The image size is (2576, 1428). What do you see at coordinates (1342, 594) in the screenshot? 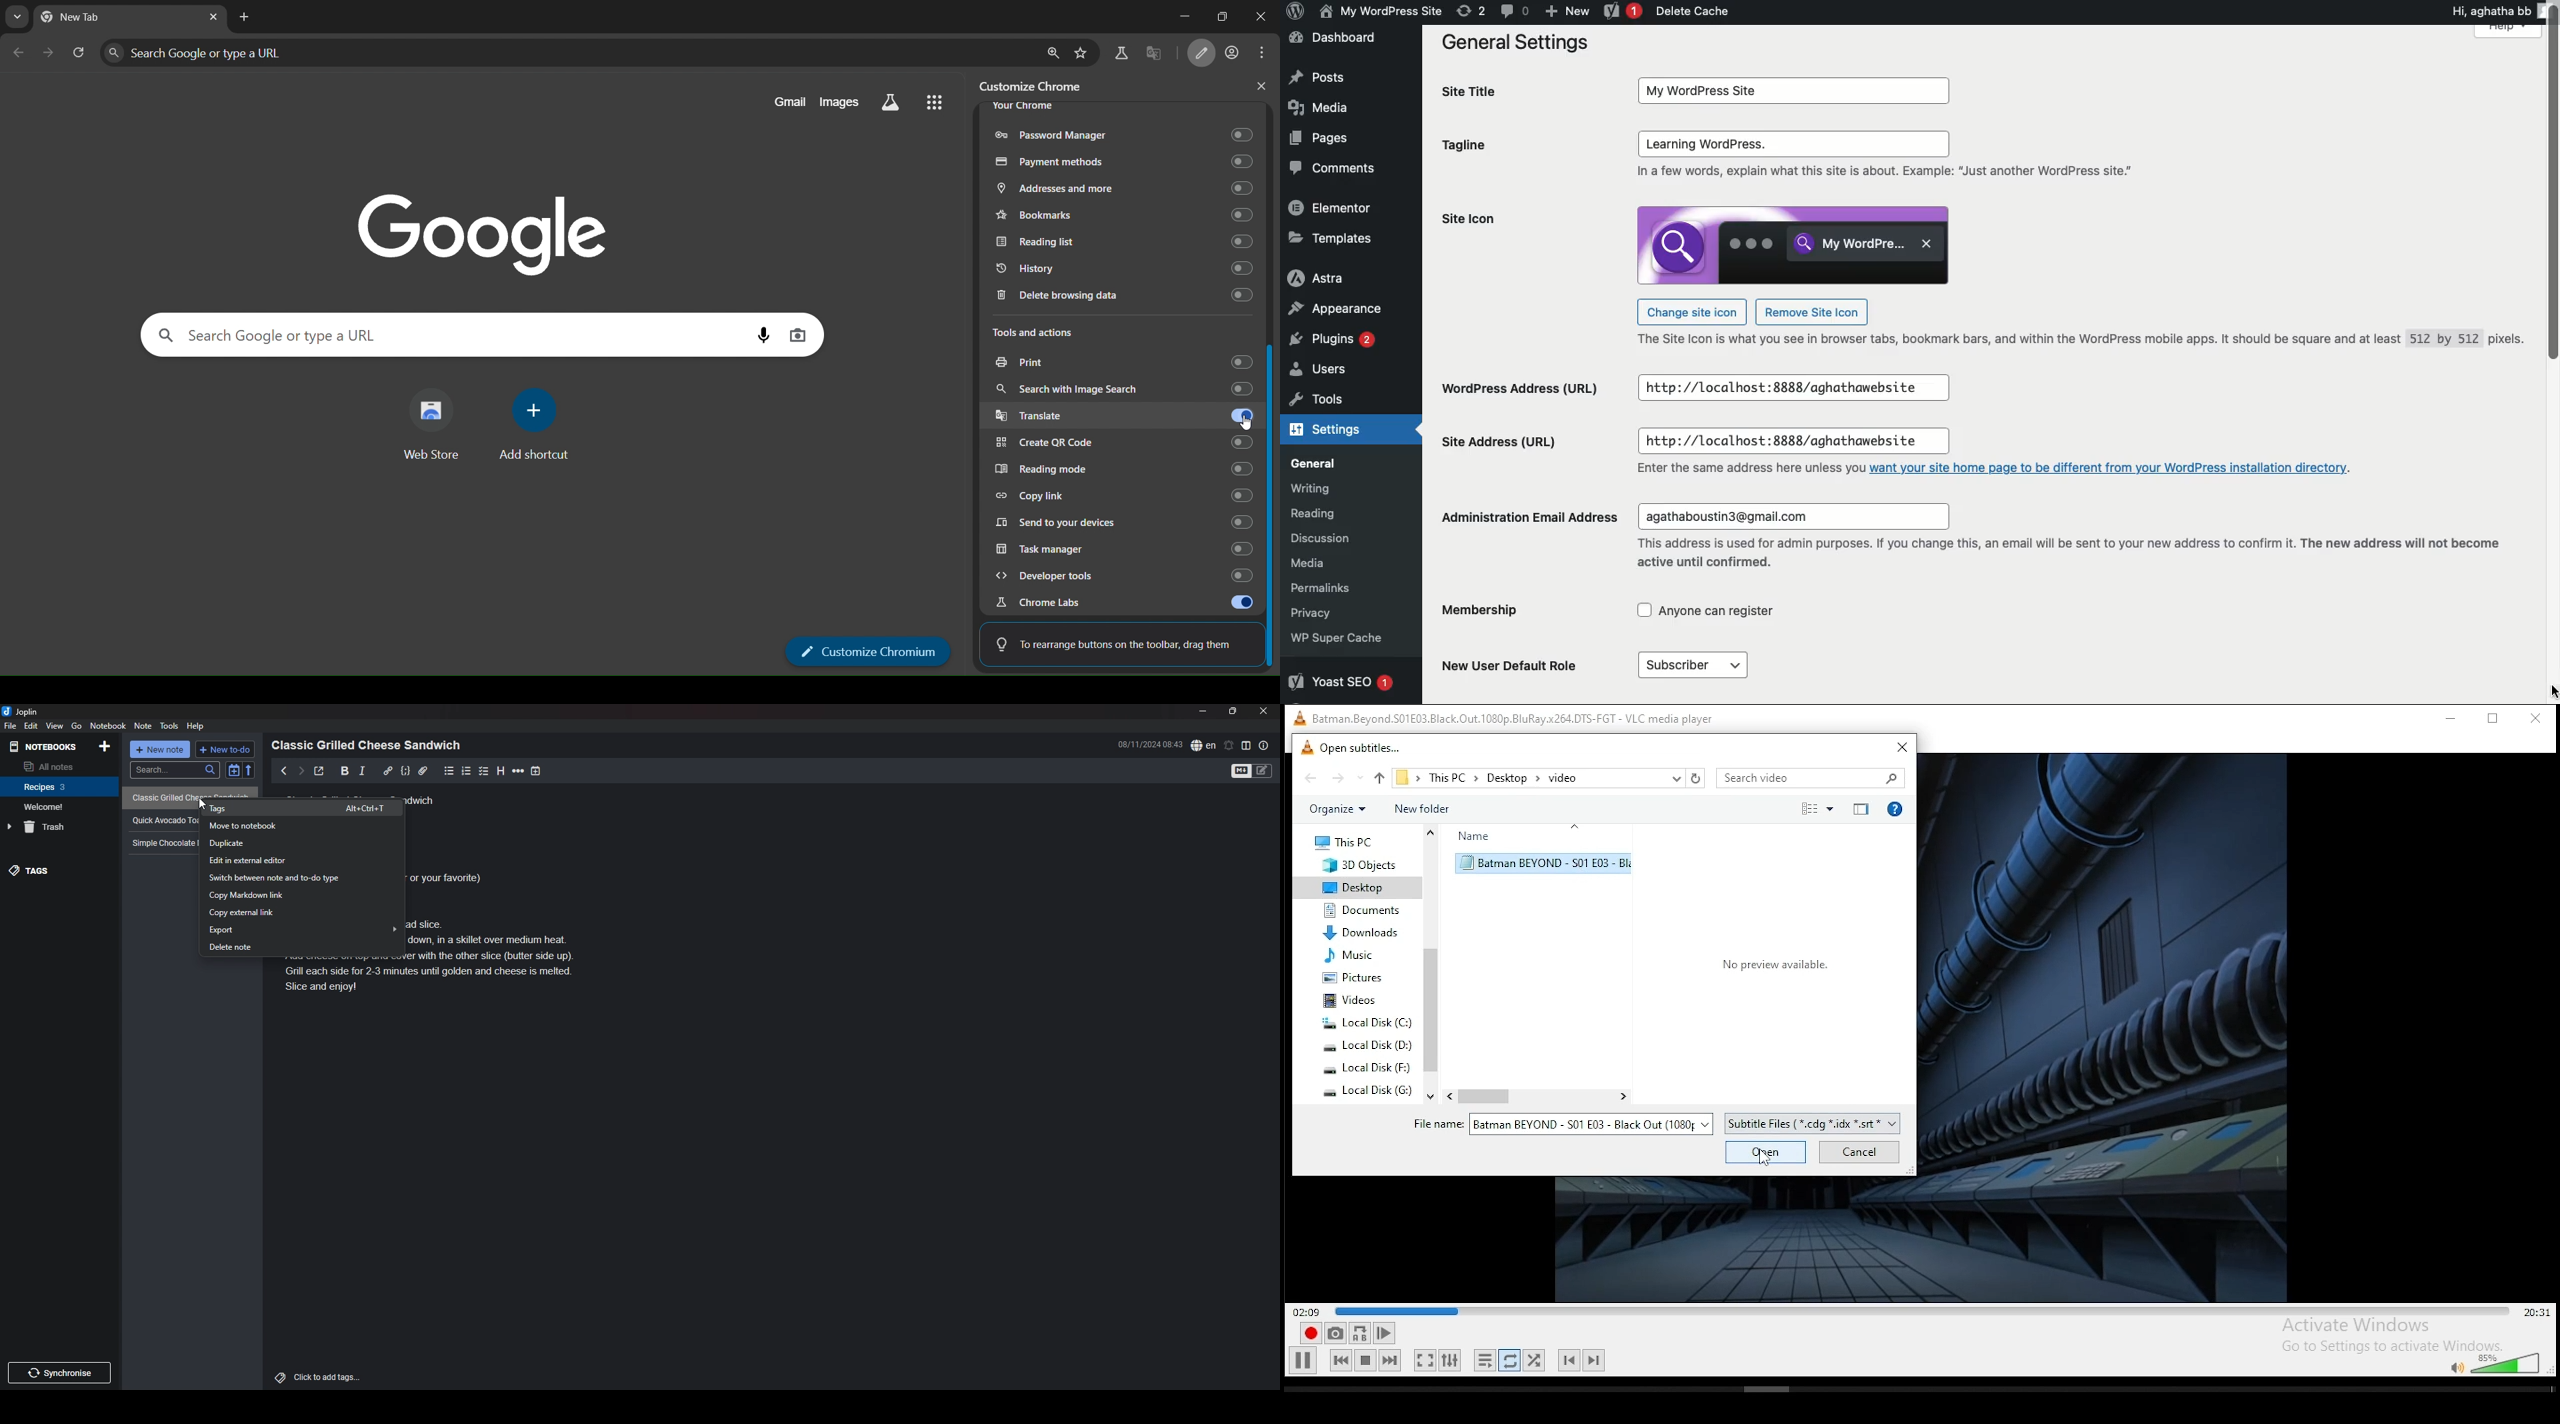
I see `Permalinks` at bounding box center [1342, 594].